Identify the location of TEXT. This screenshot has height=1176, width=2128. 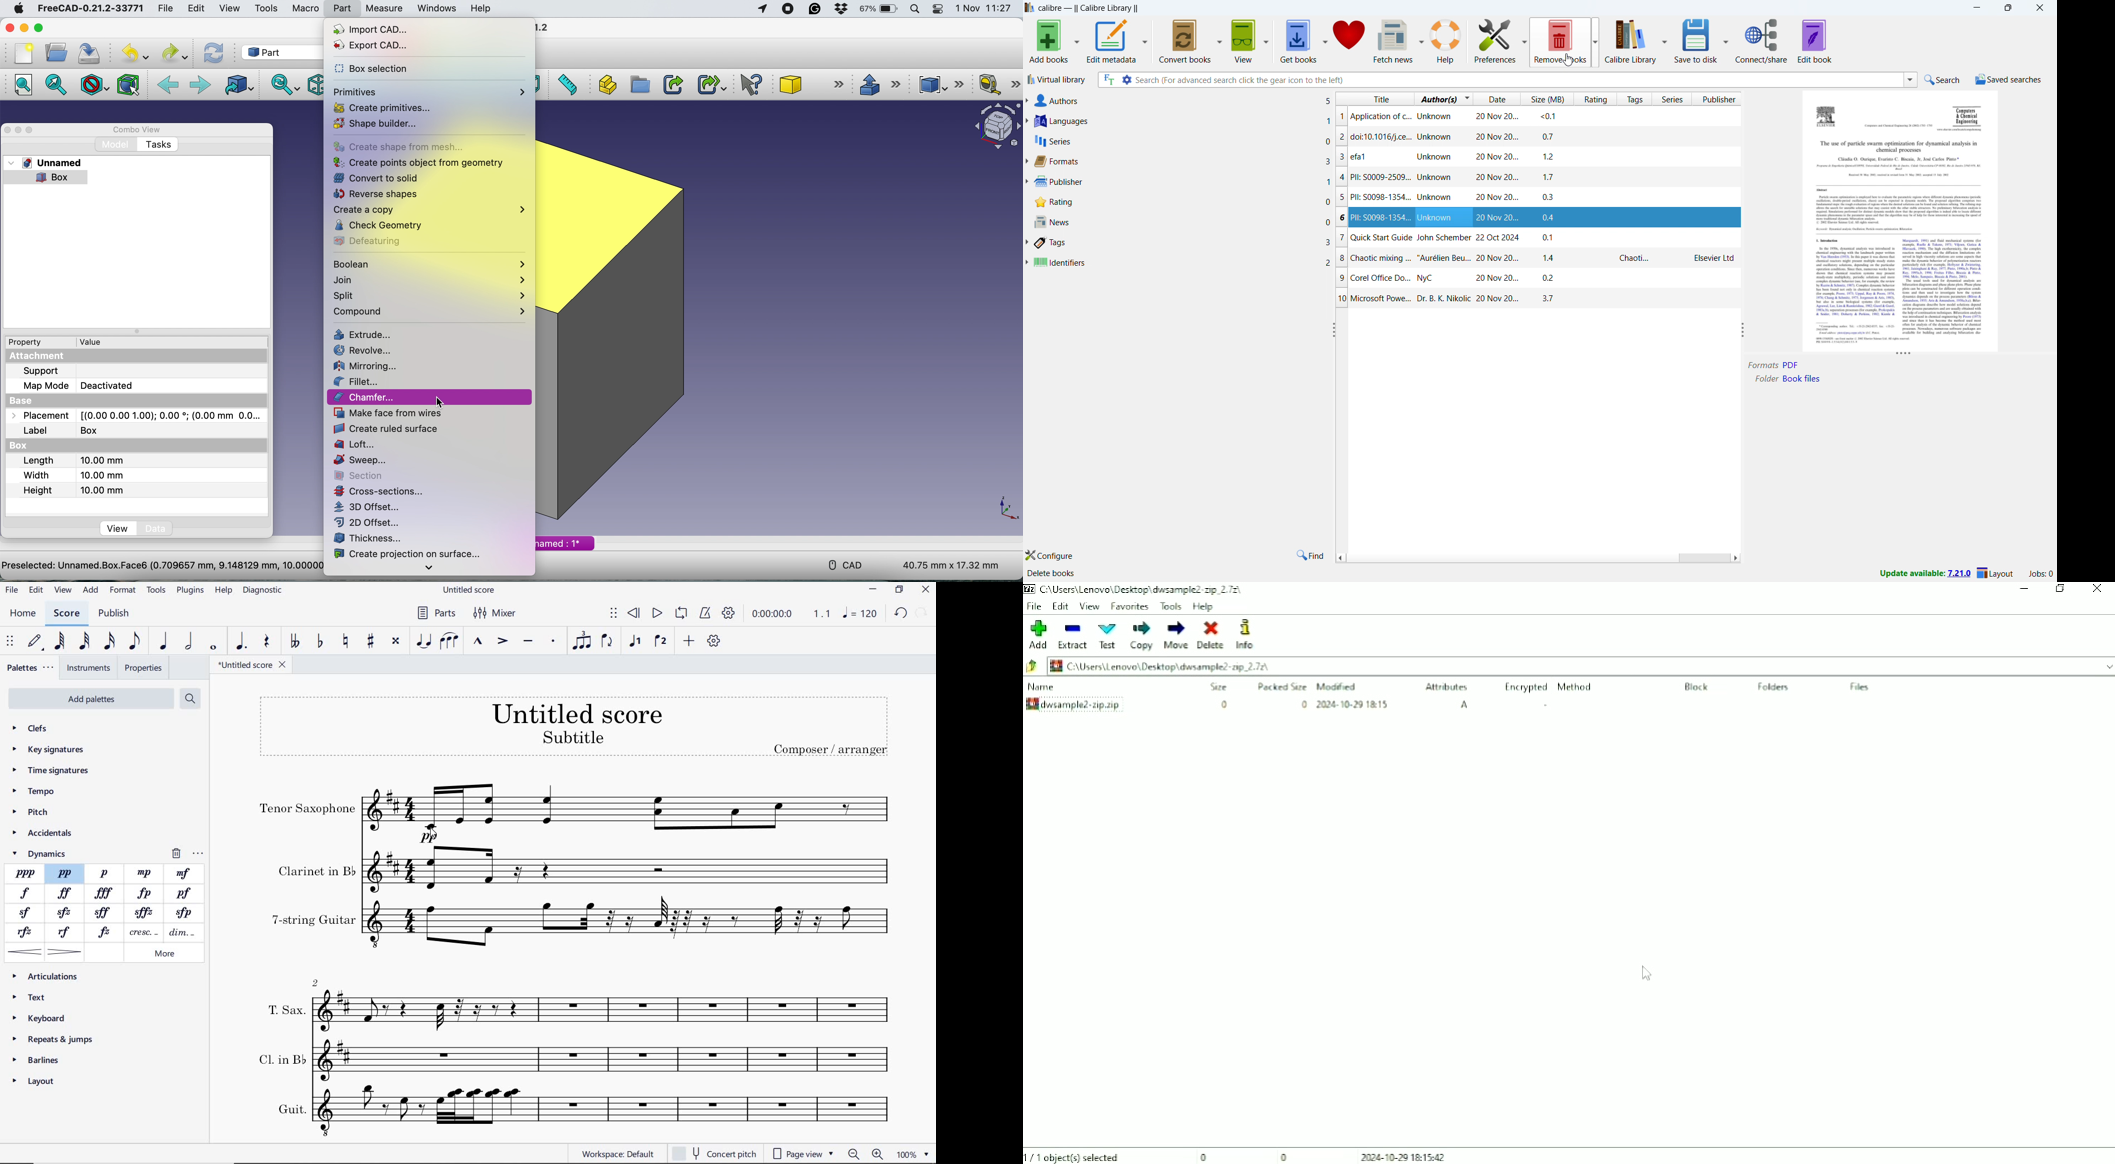
(31, 998).